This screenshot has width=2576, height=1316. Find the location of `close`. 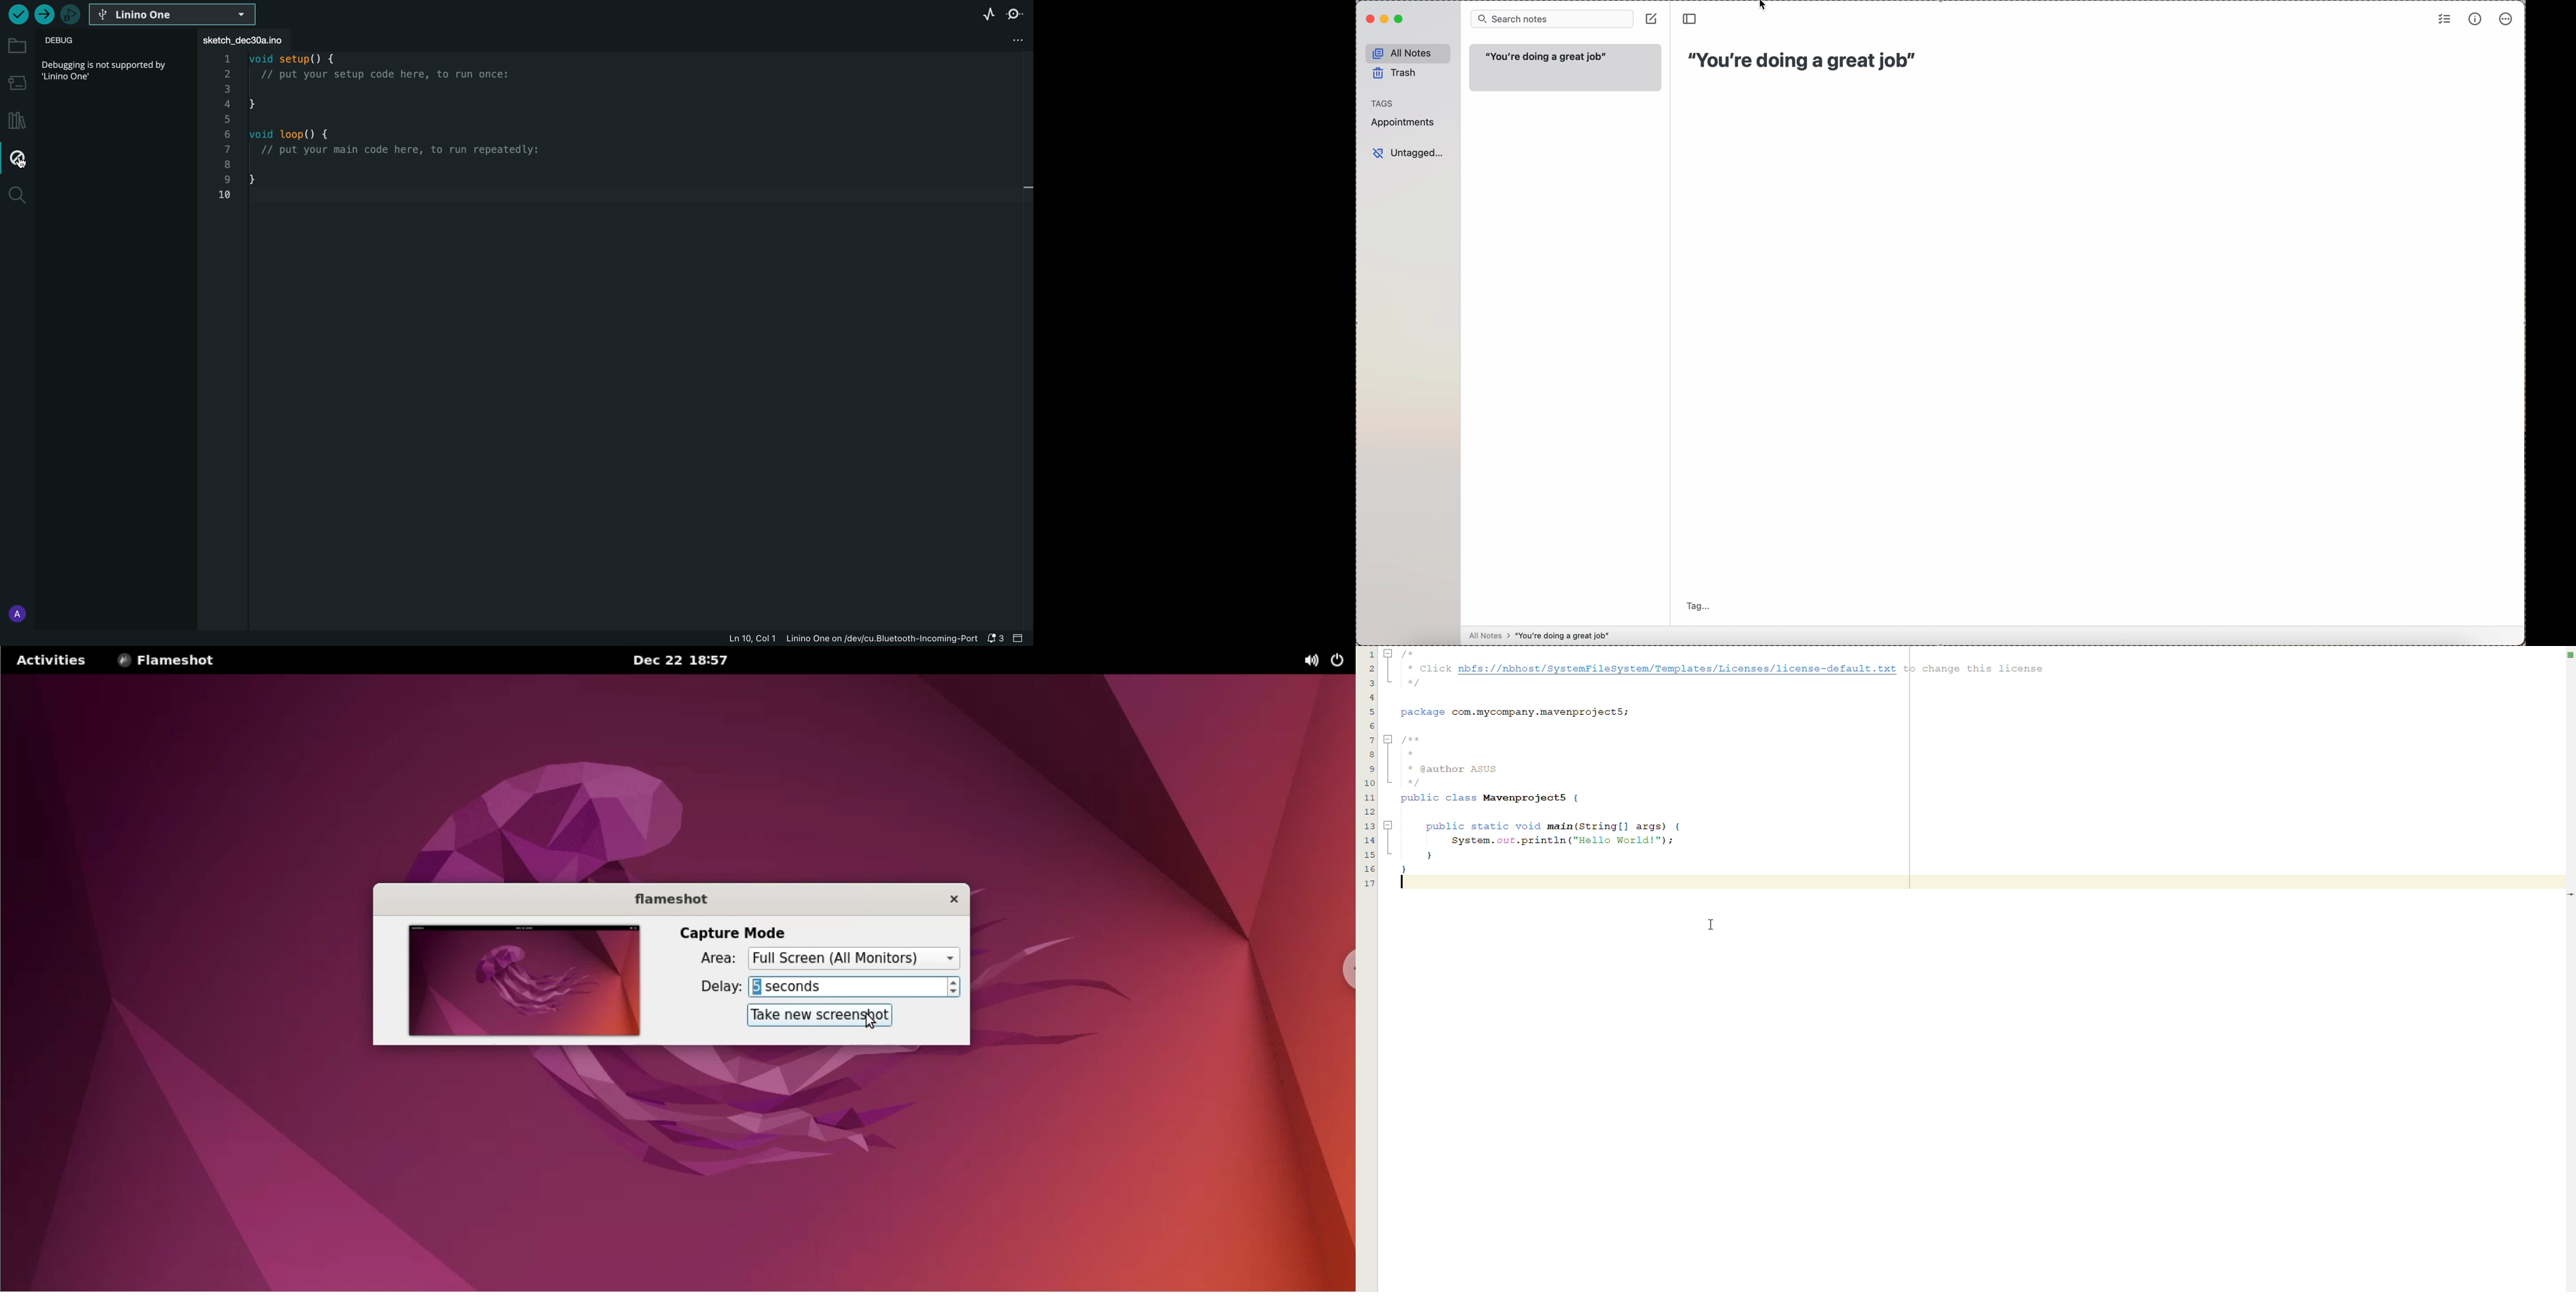

close is located at coordinates (944, 899).